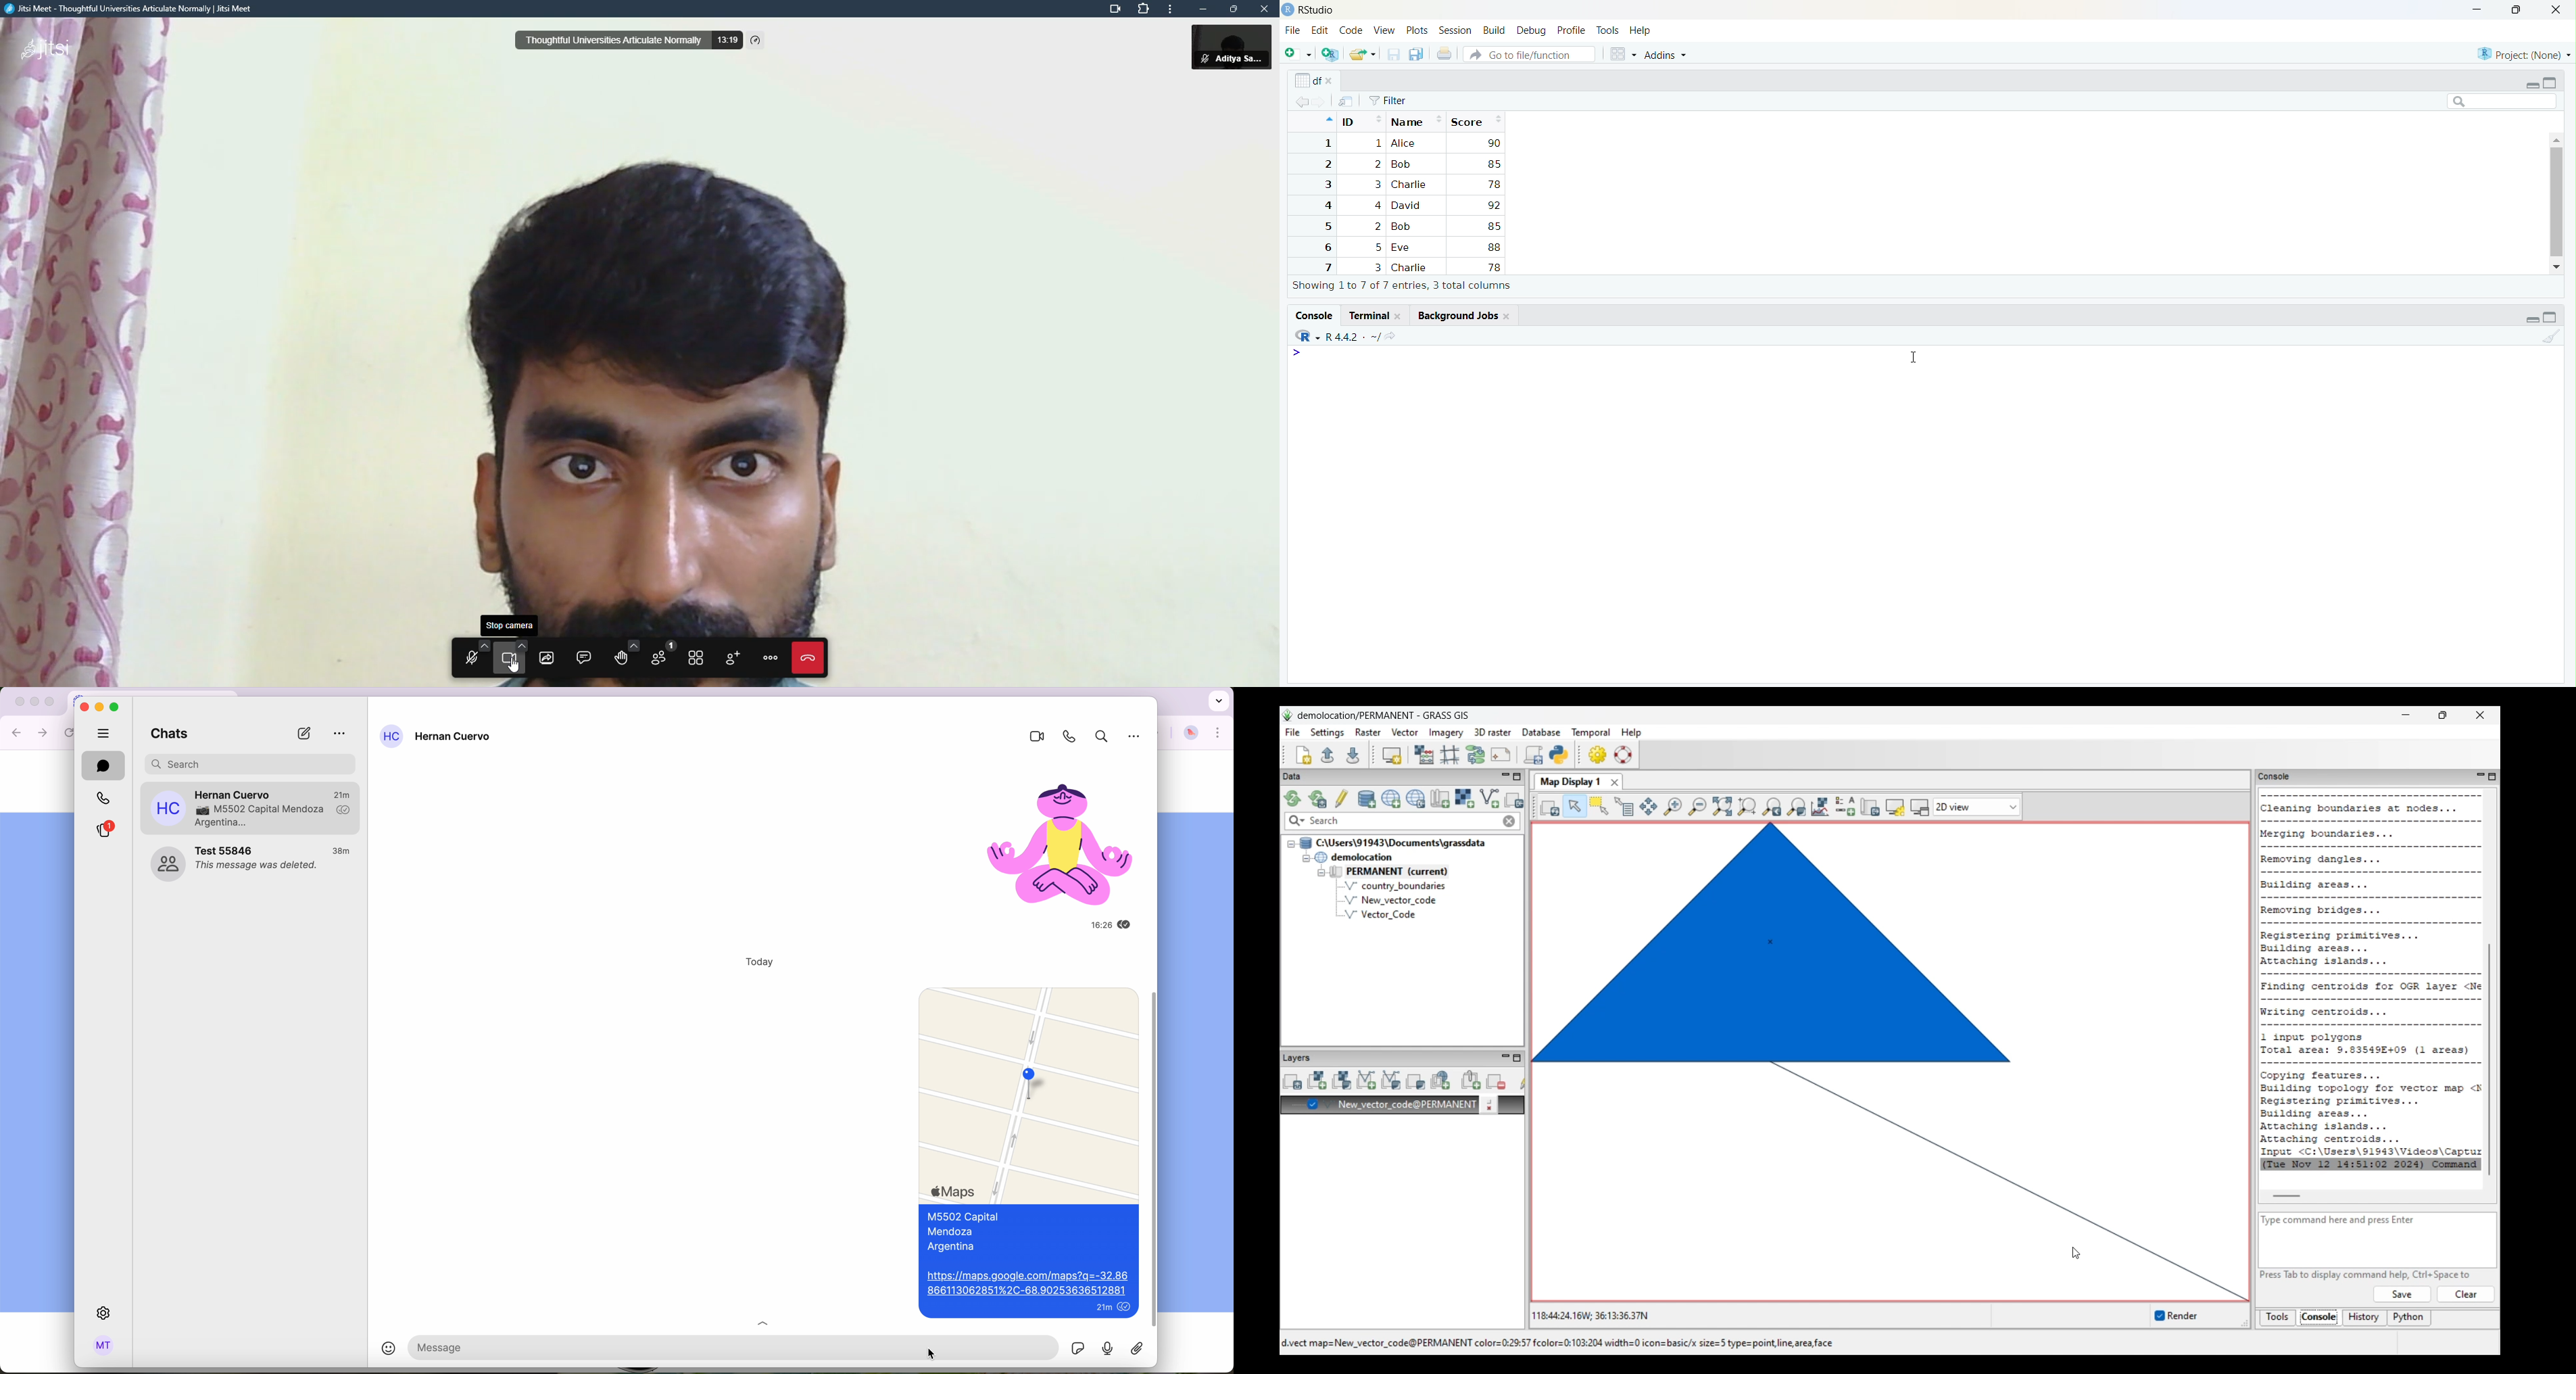 This screenshot has height=1400, width=2576. Describe the element at coordinates (1532, 30) in the screenshot. I see `Debug` at that location.